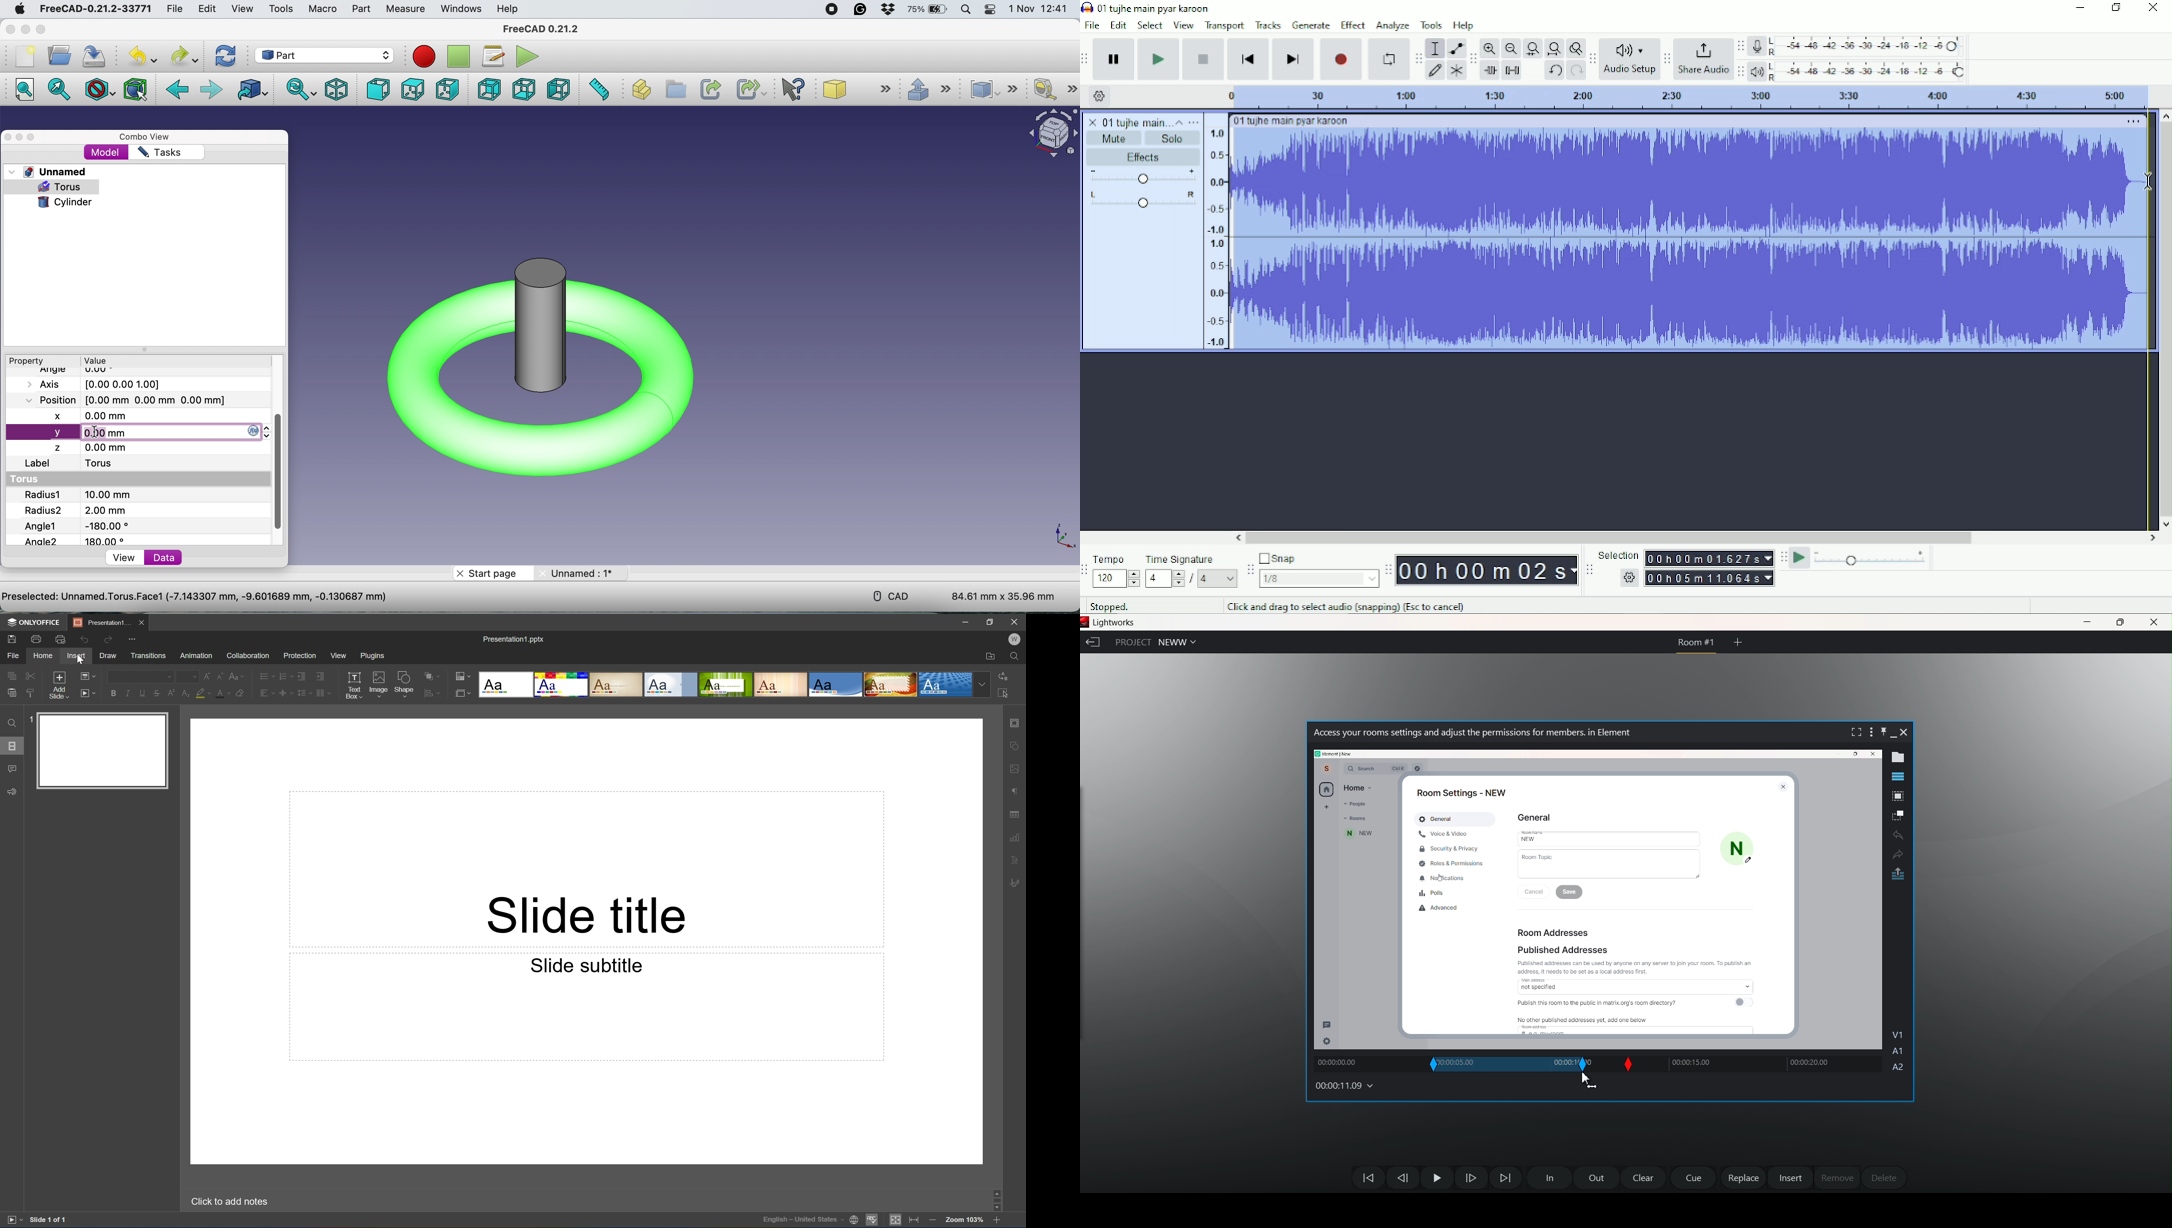  What do you see at coordinates (30, 361) in the screenshot?
I see `property` at bounding box center [30, 361].